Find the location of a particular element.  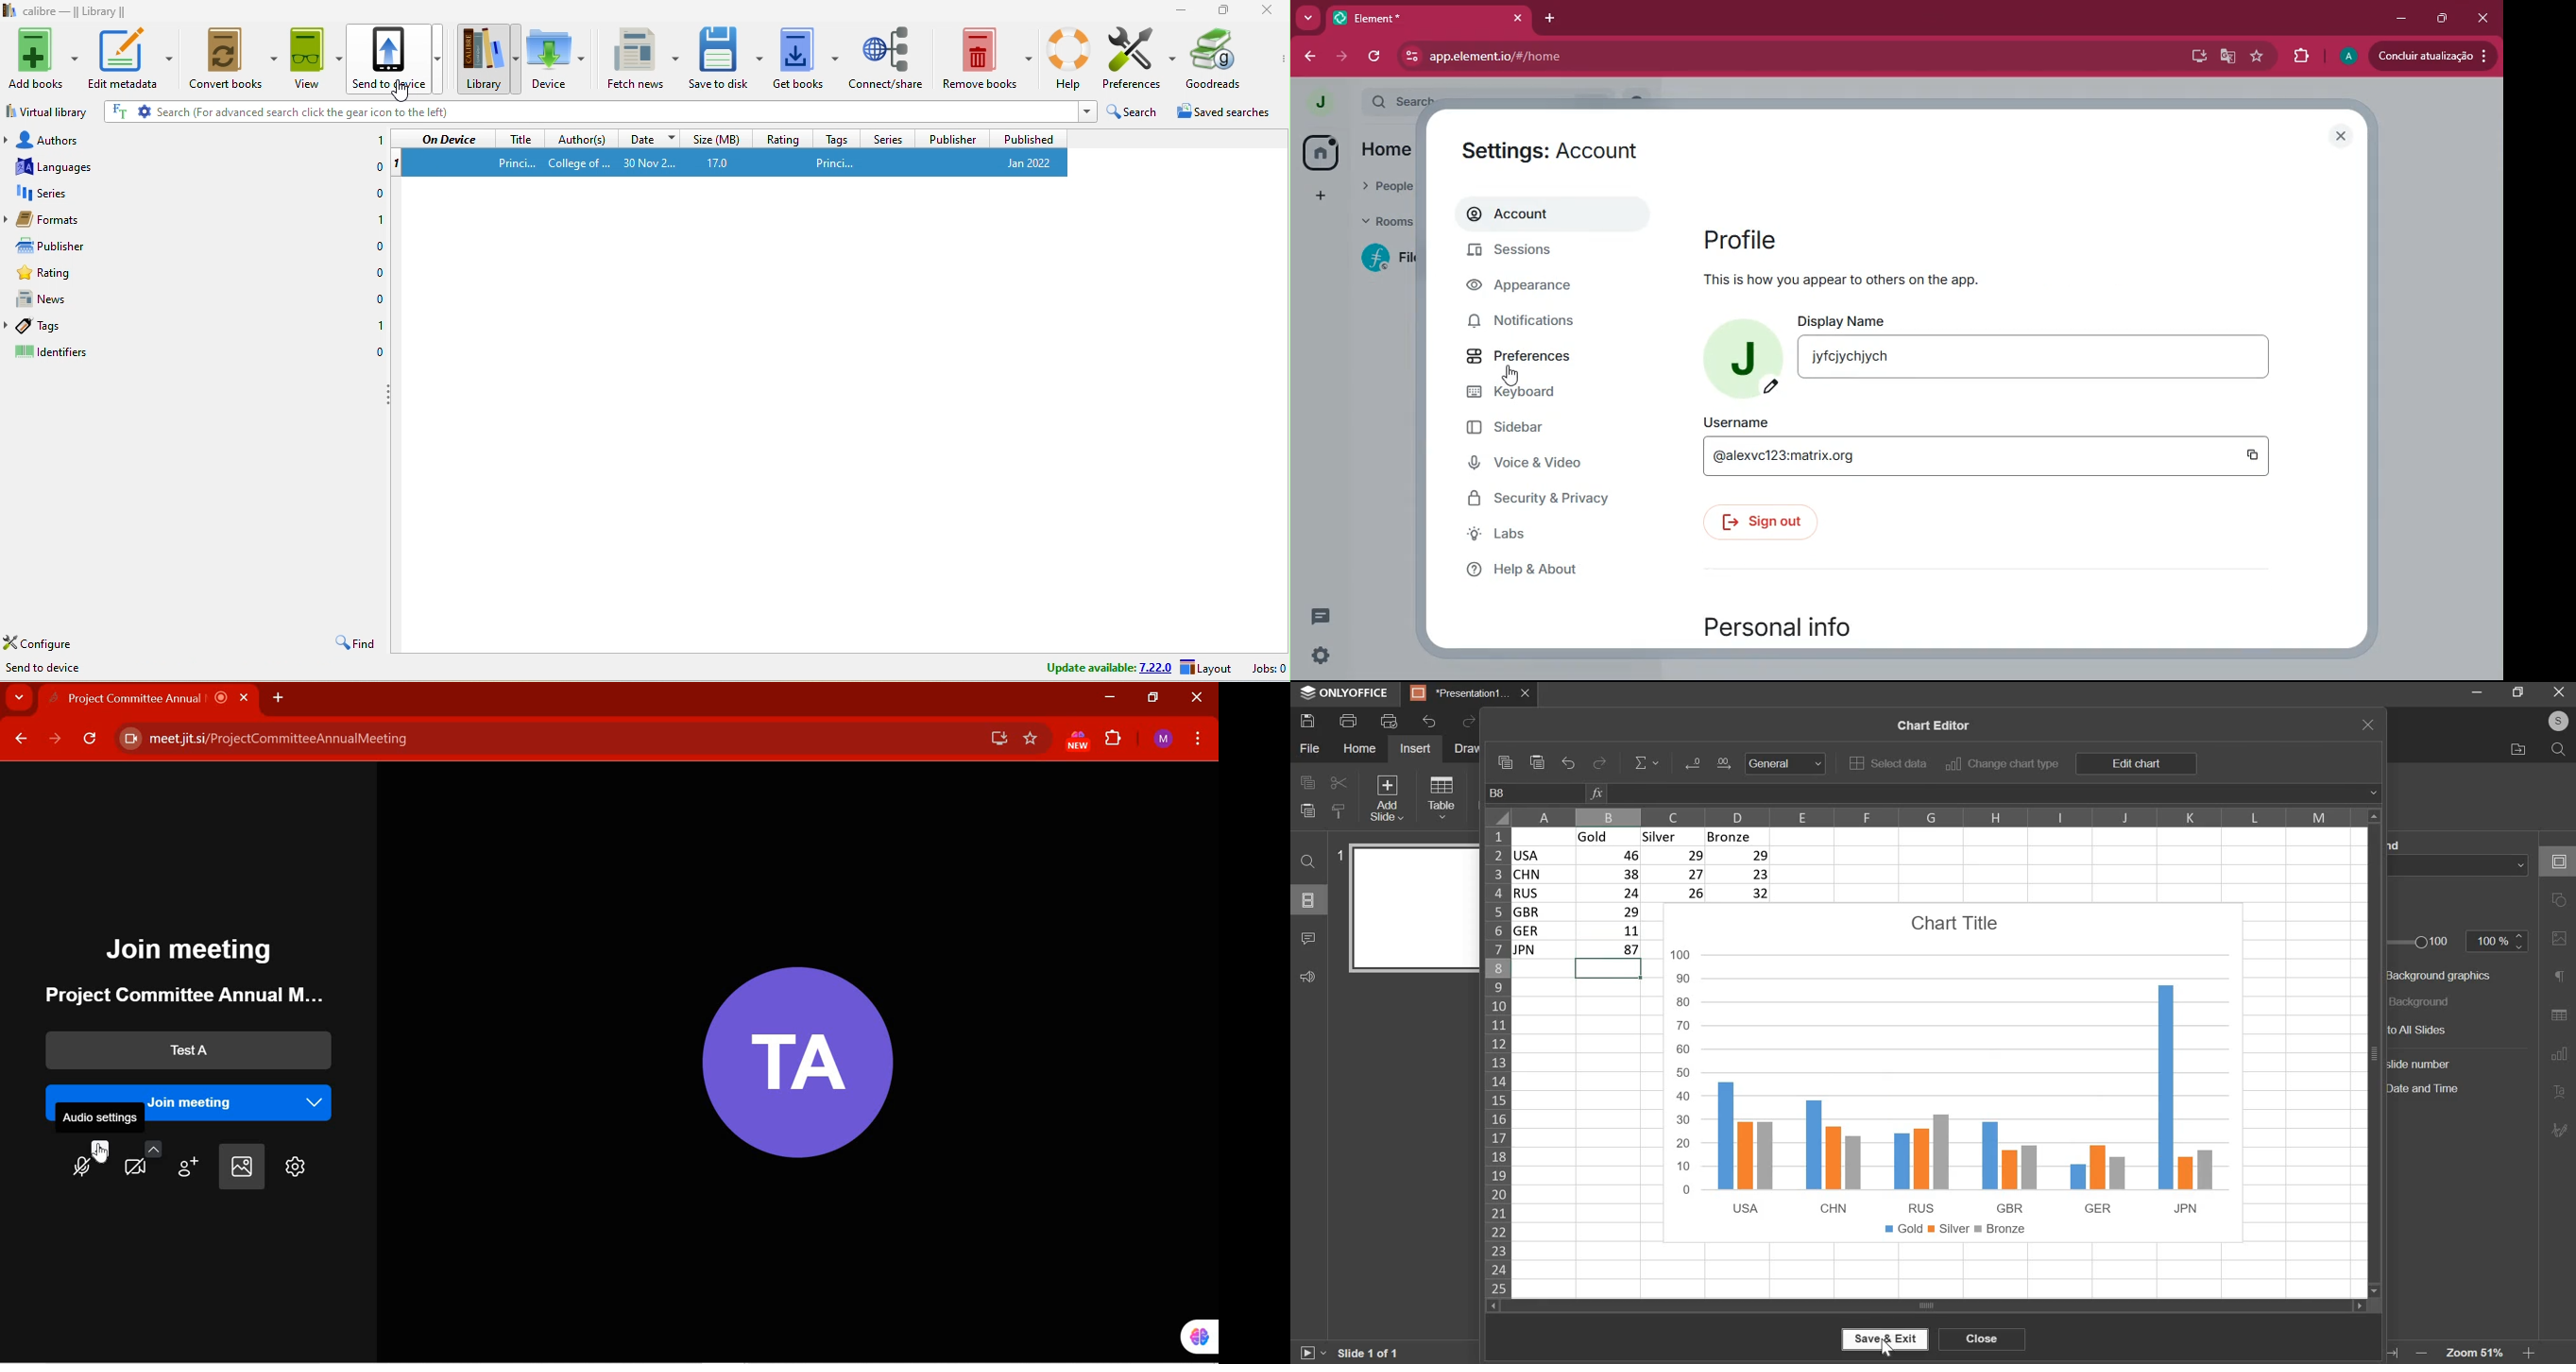

update available is located at coordinates (1100, 668).